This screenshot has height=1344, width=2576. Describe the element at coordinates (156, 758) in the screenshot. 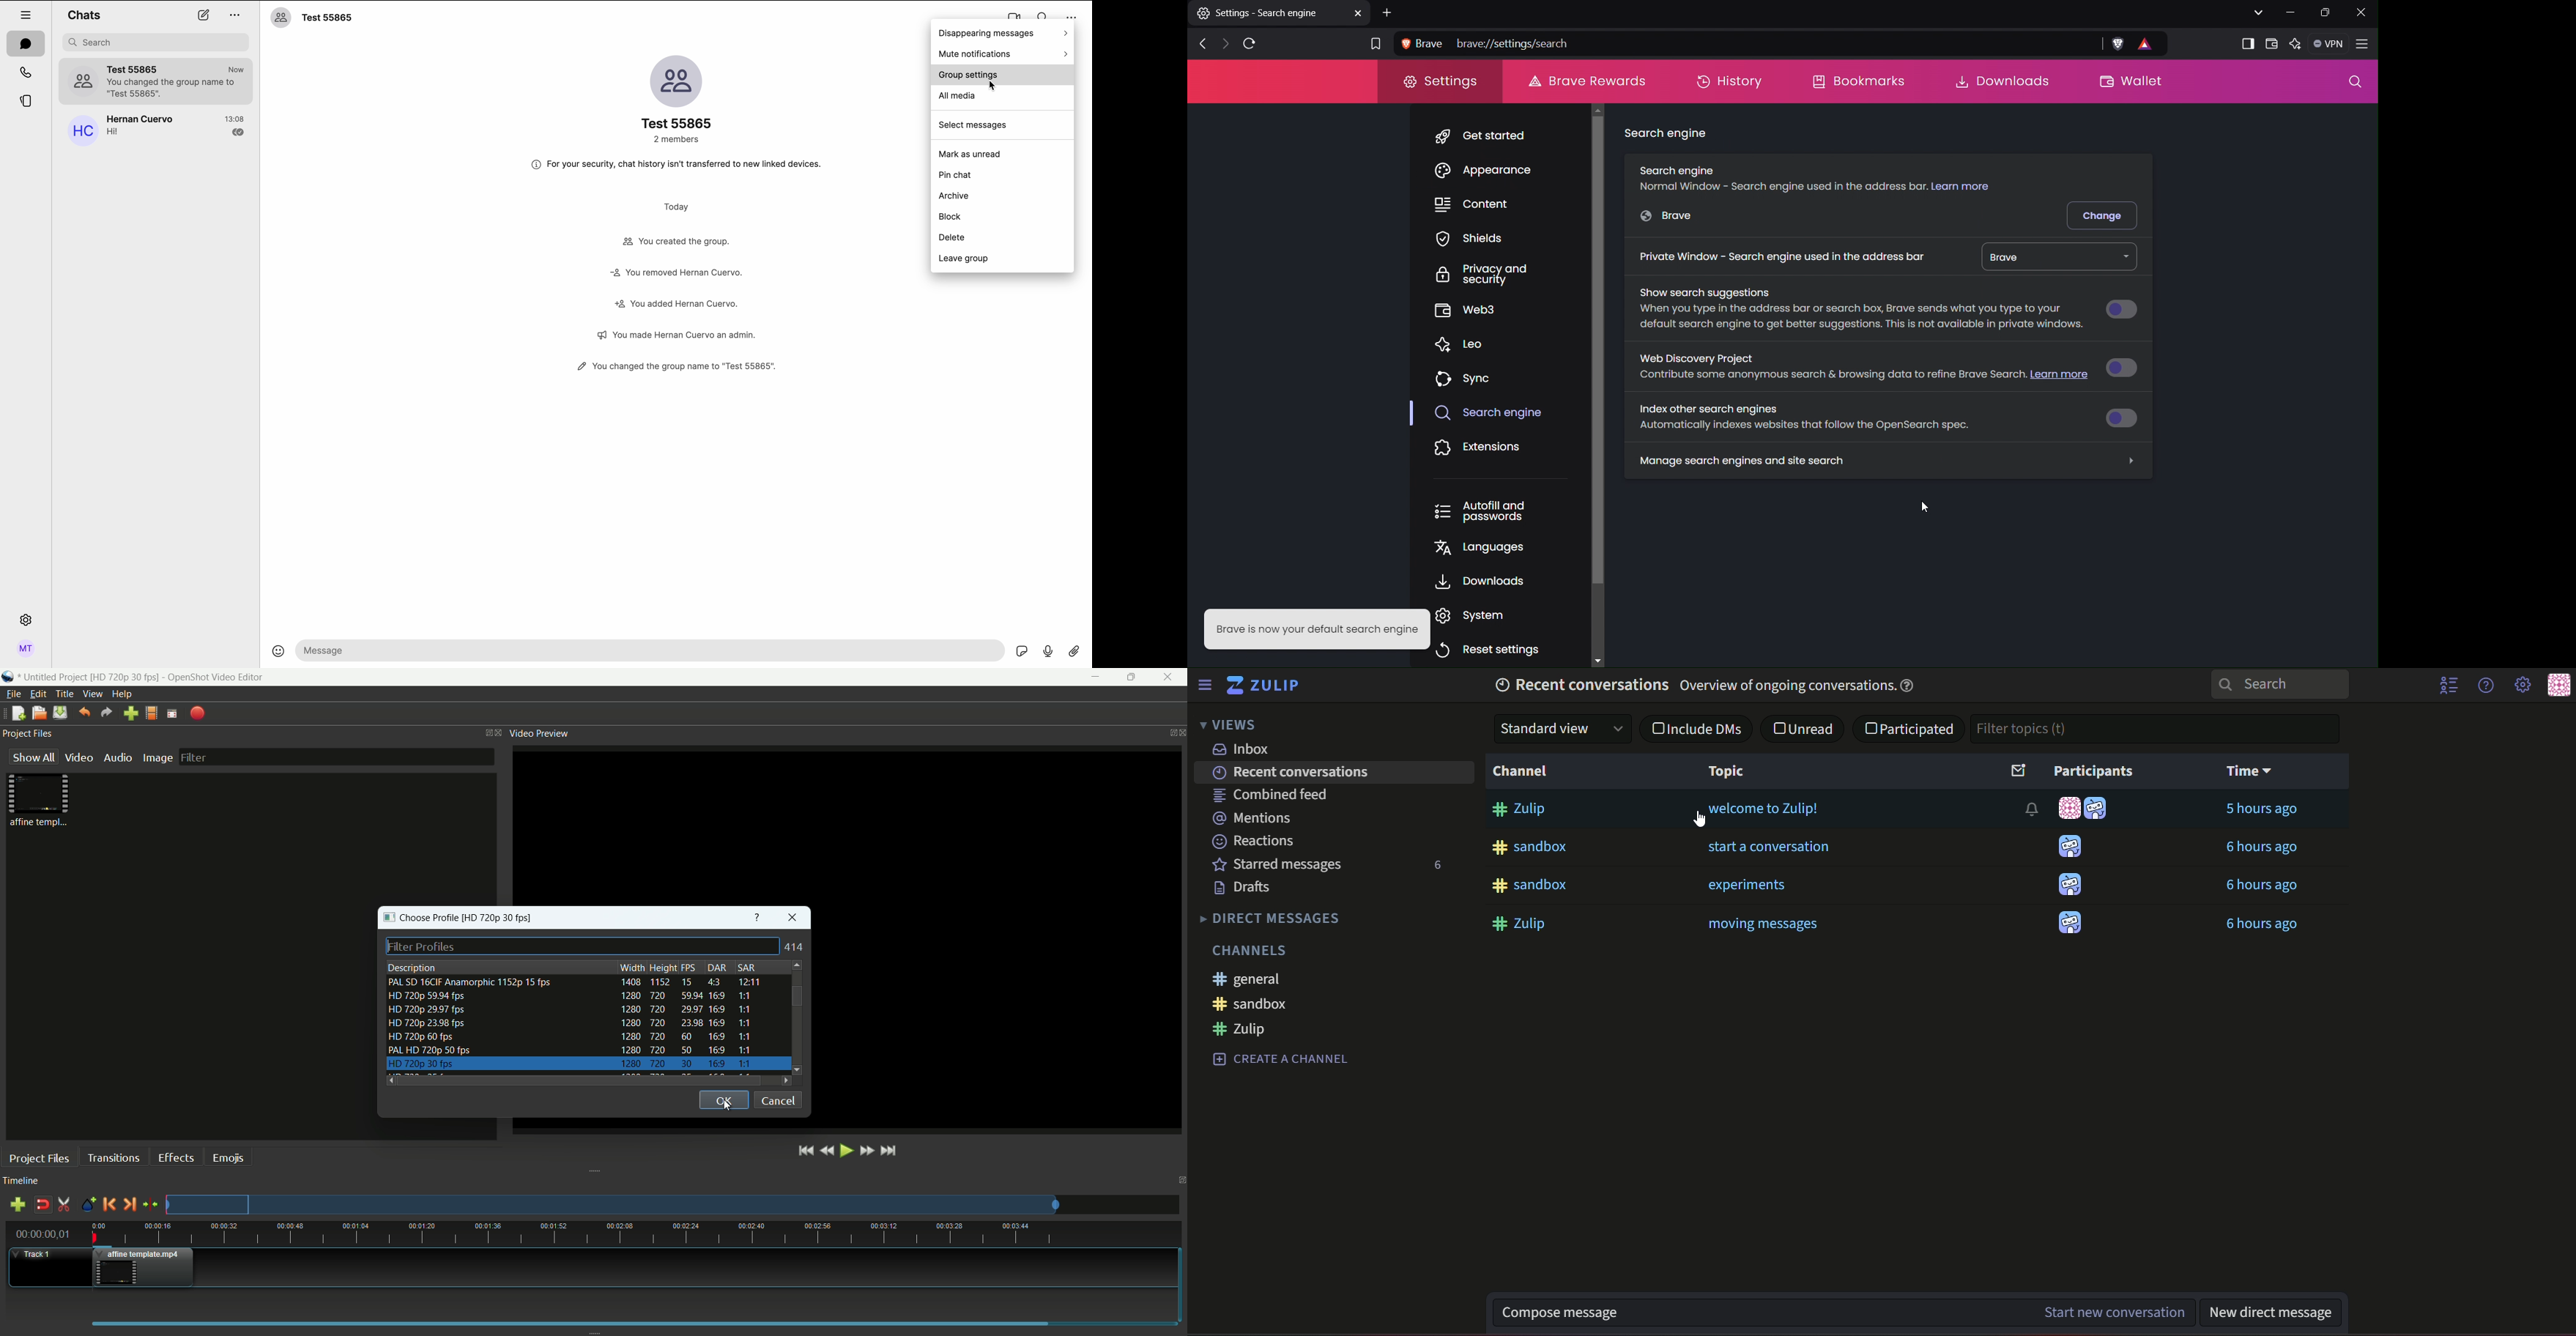

I see `image` at that location.